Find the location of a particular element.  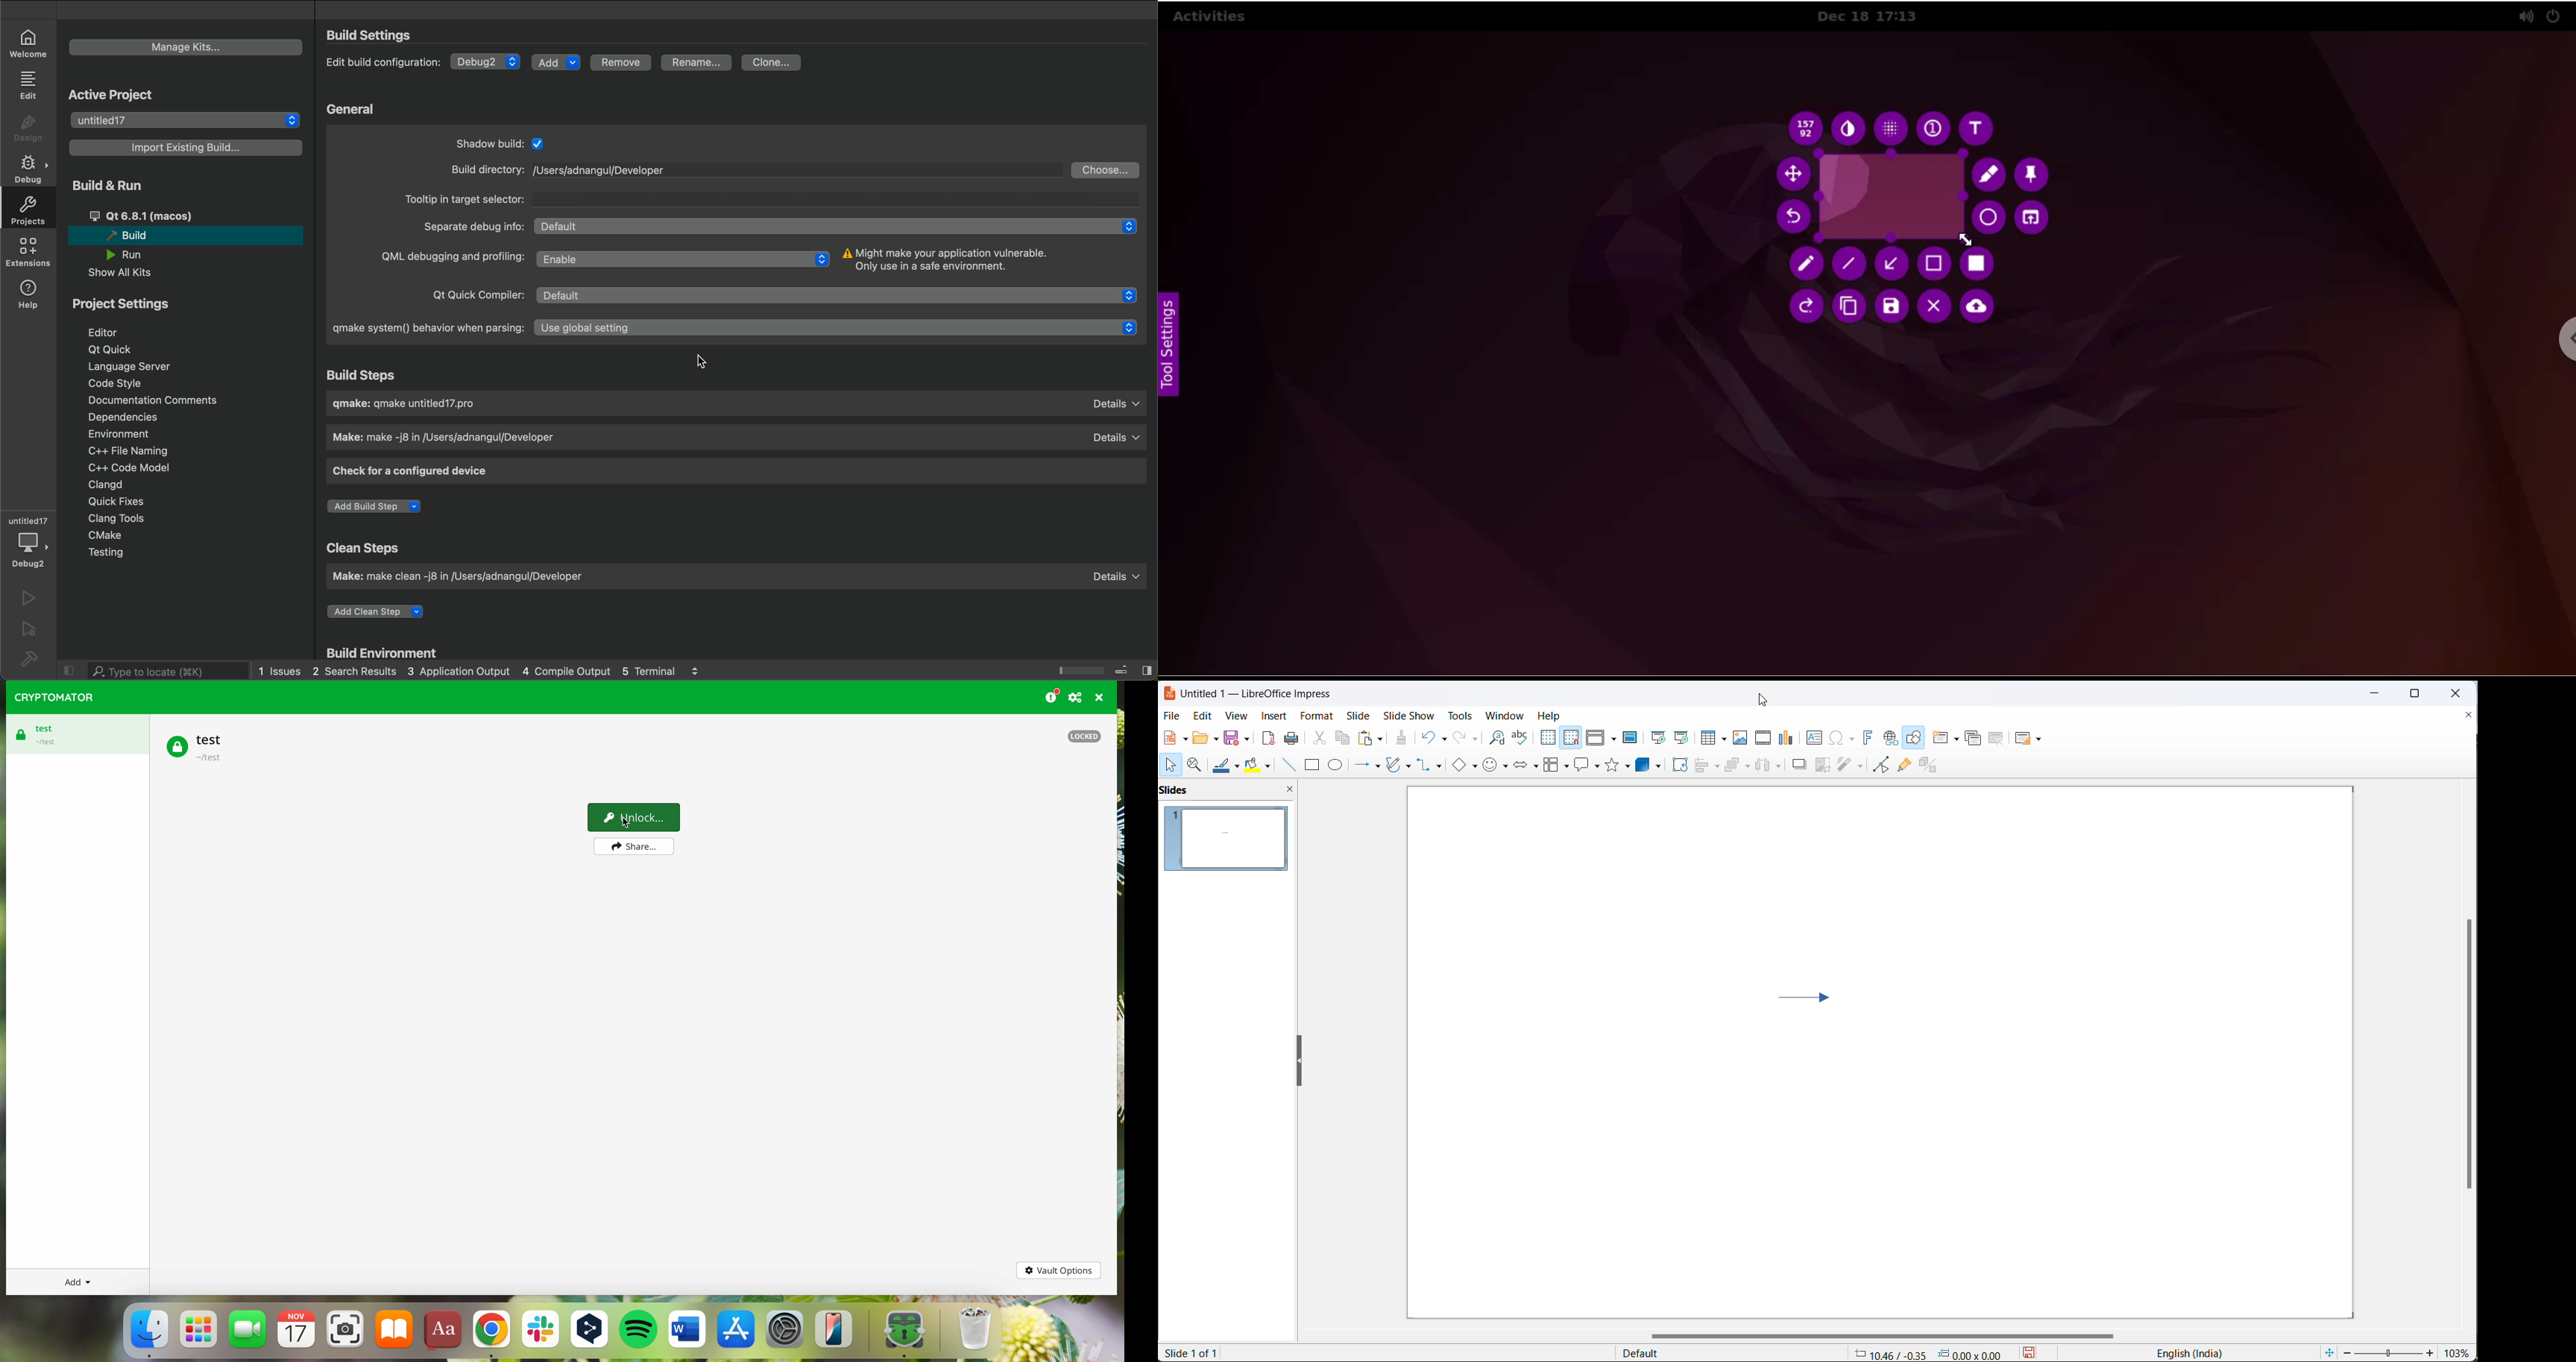

tooltip is located at coordinates (830, 197).